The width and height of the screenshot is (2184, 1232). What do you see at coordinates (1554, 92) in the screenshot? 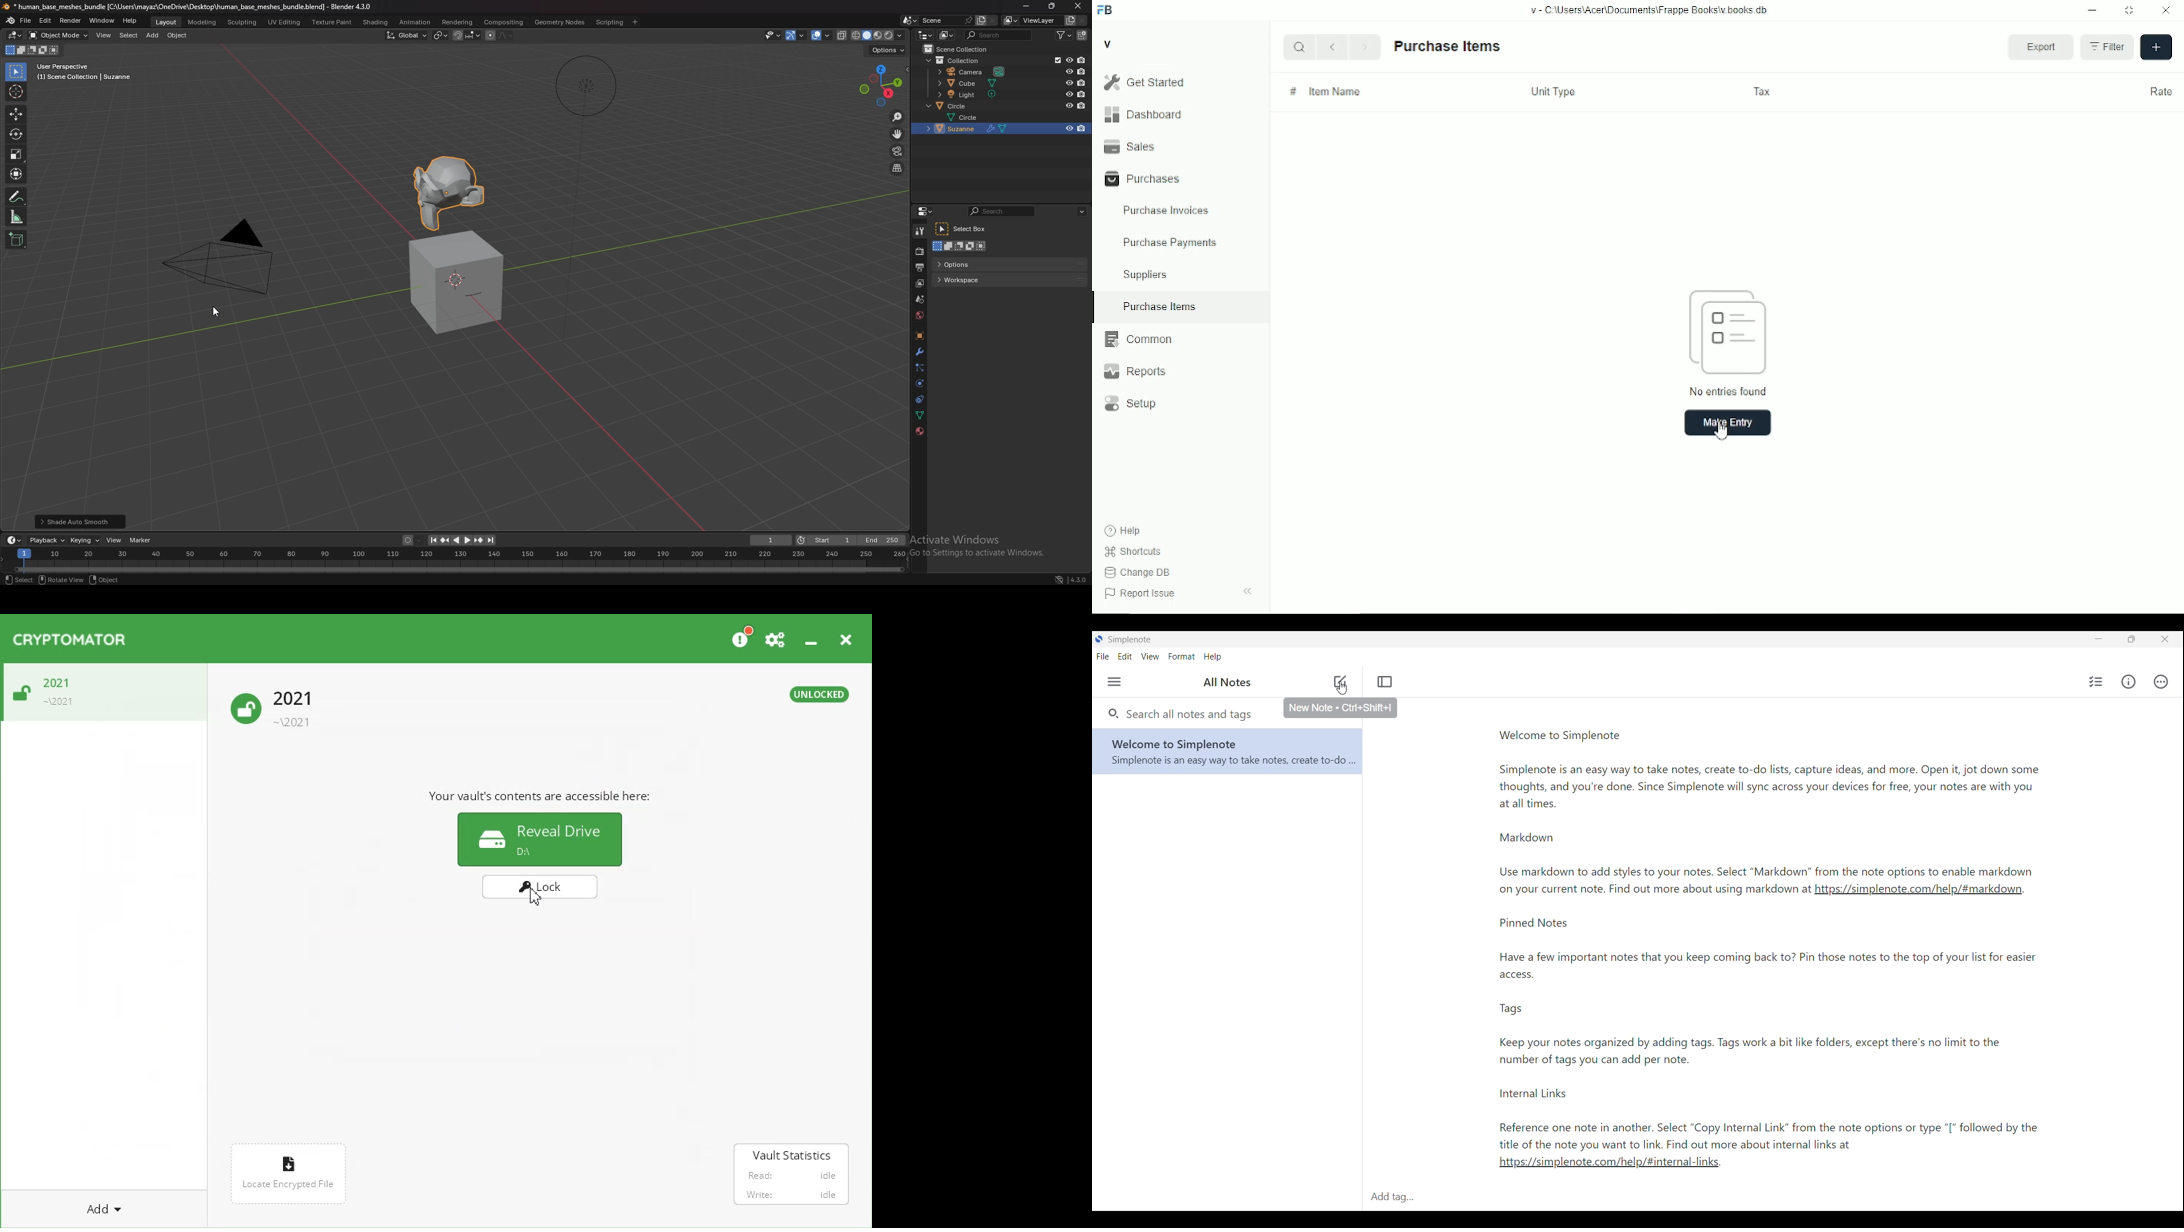
I see `unit type` at bounding box center [1554, 92].